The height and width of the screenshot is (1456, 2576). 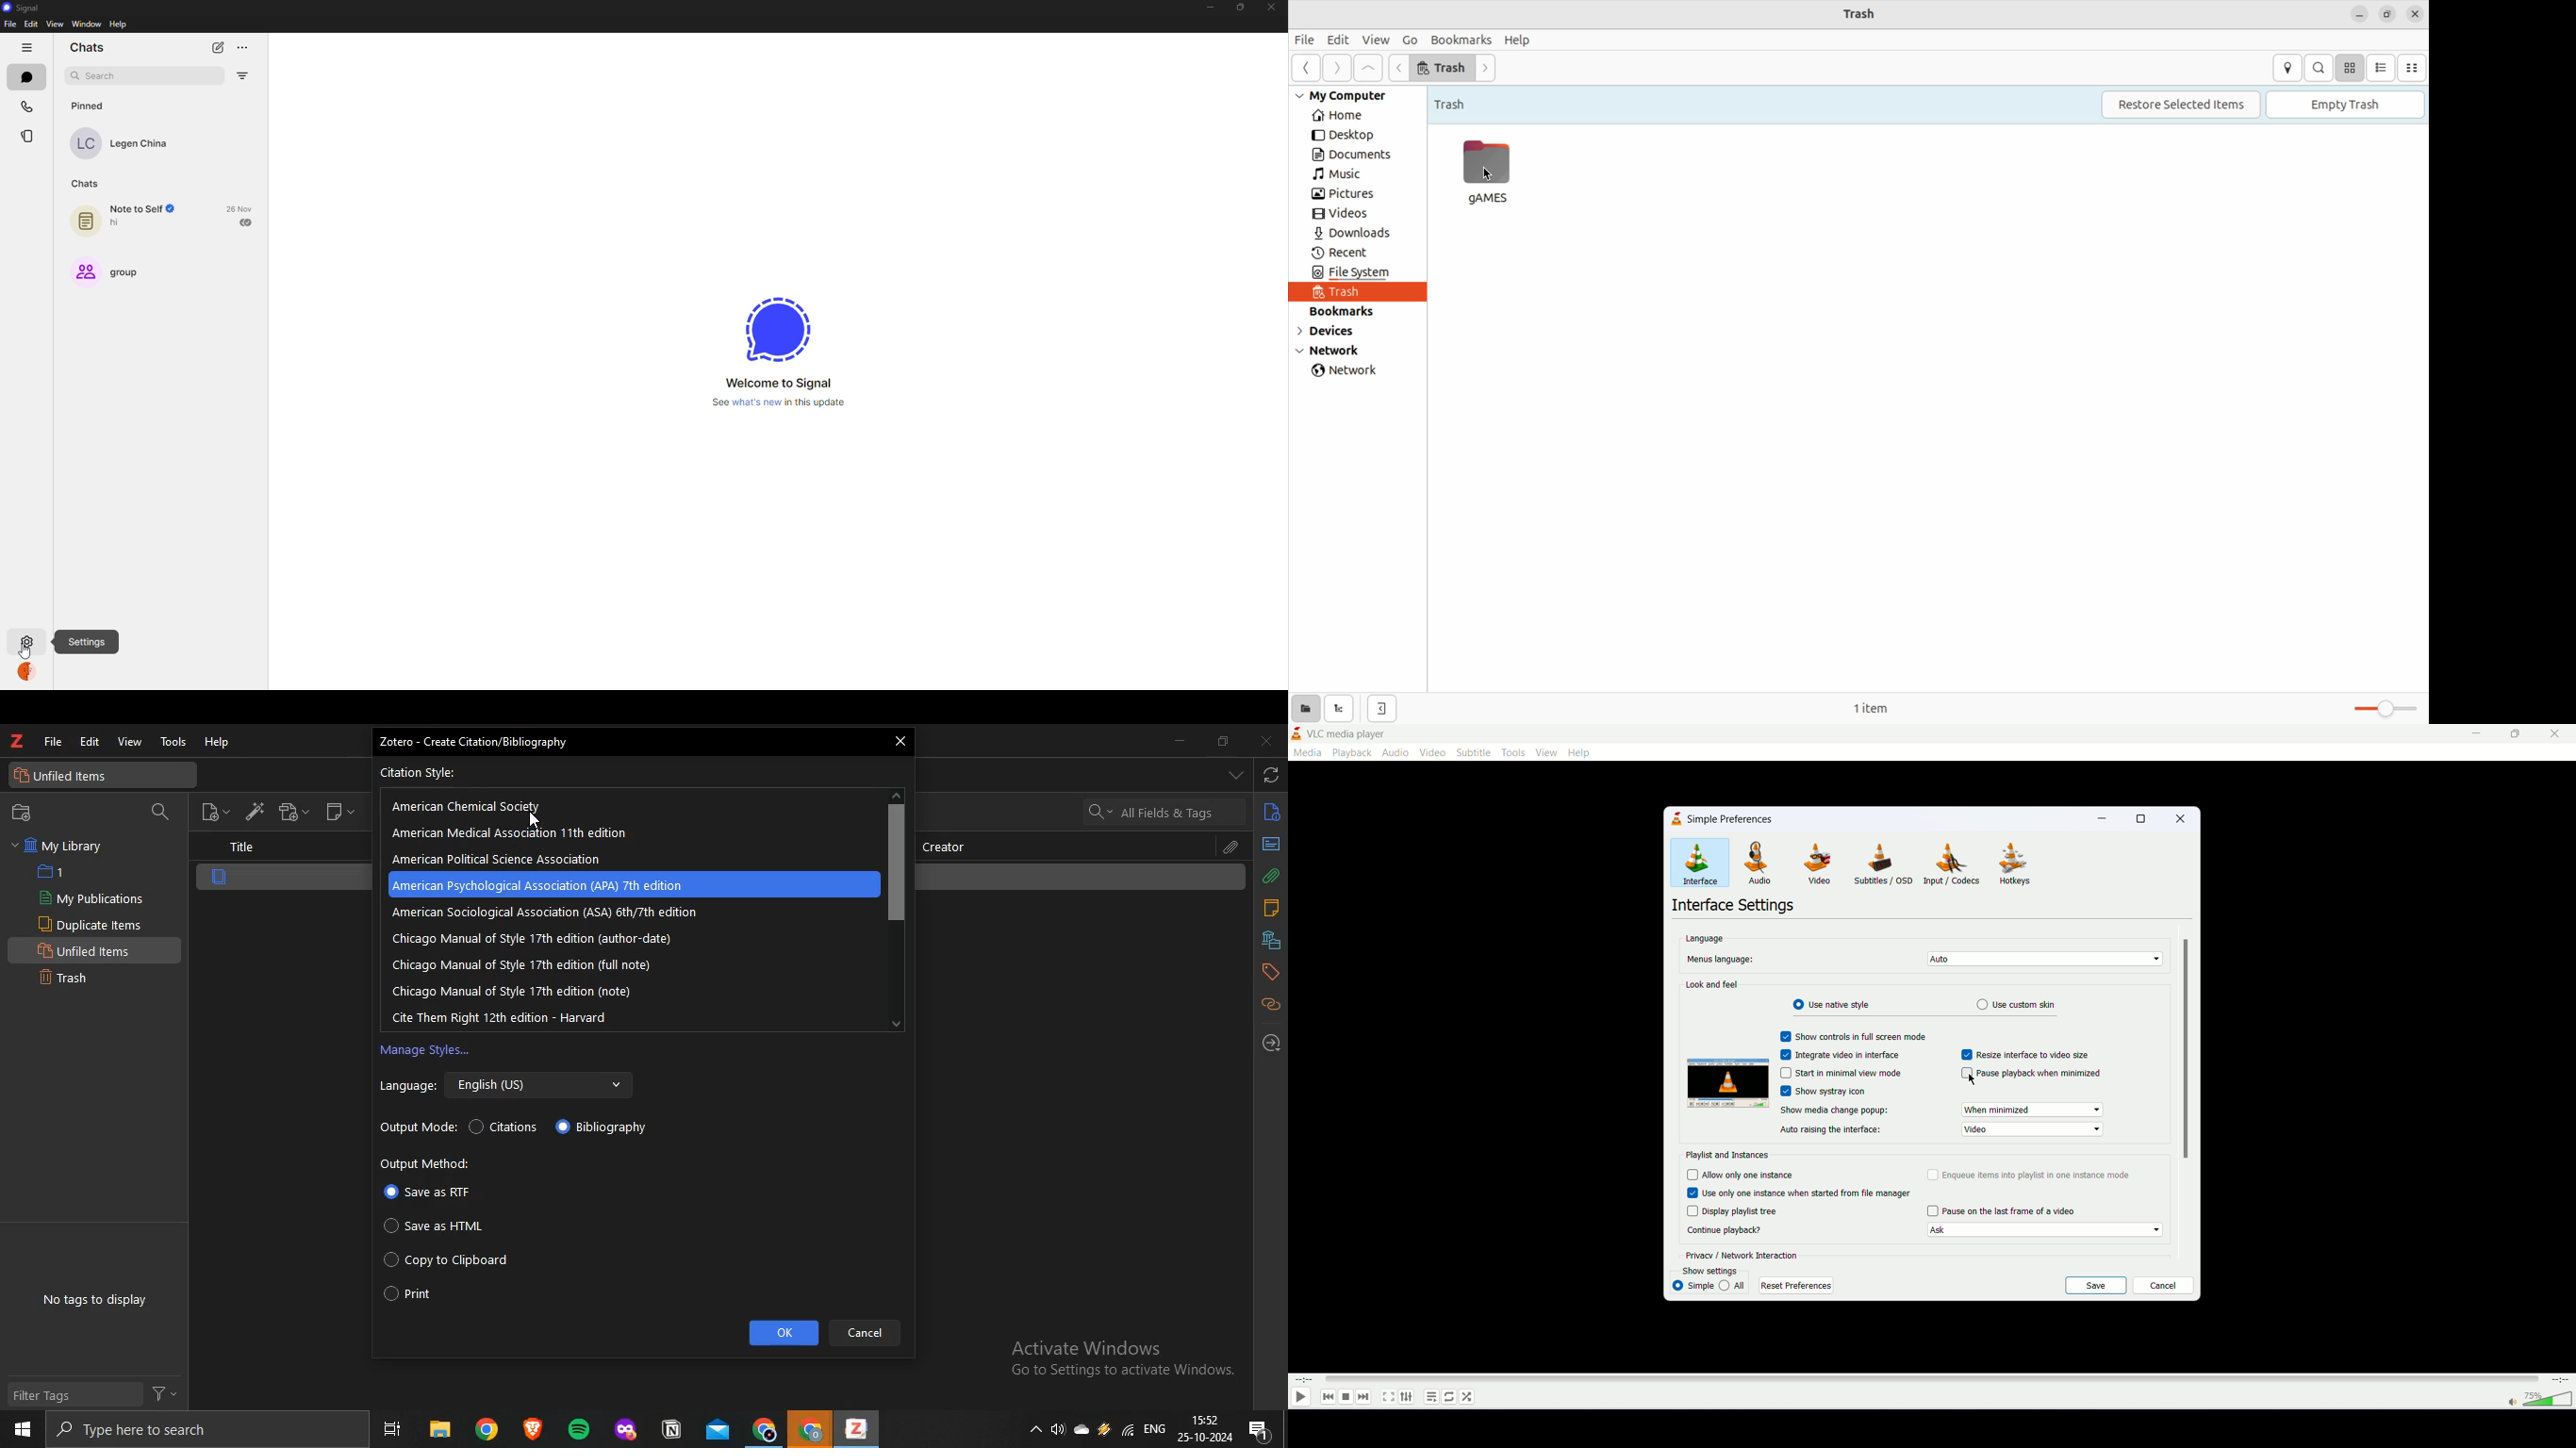 I want to click on auto, so click(x=2040, y=959).